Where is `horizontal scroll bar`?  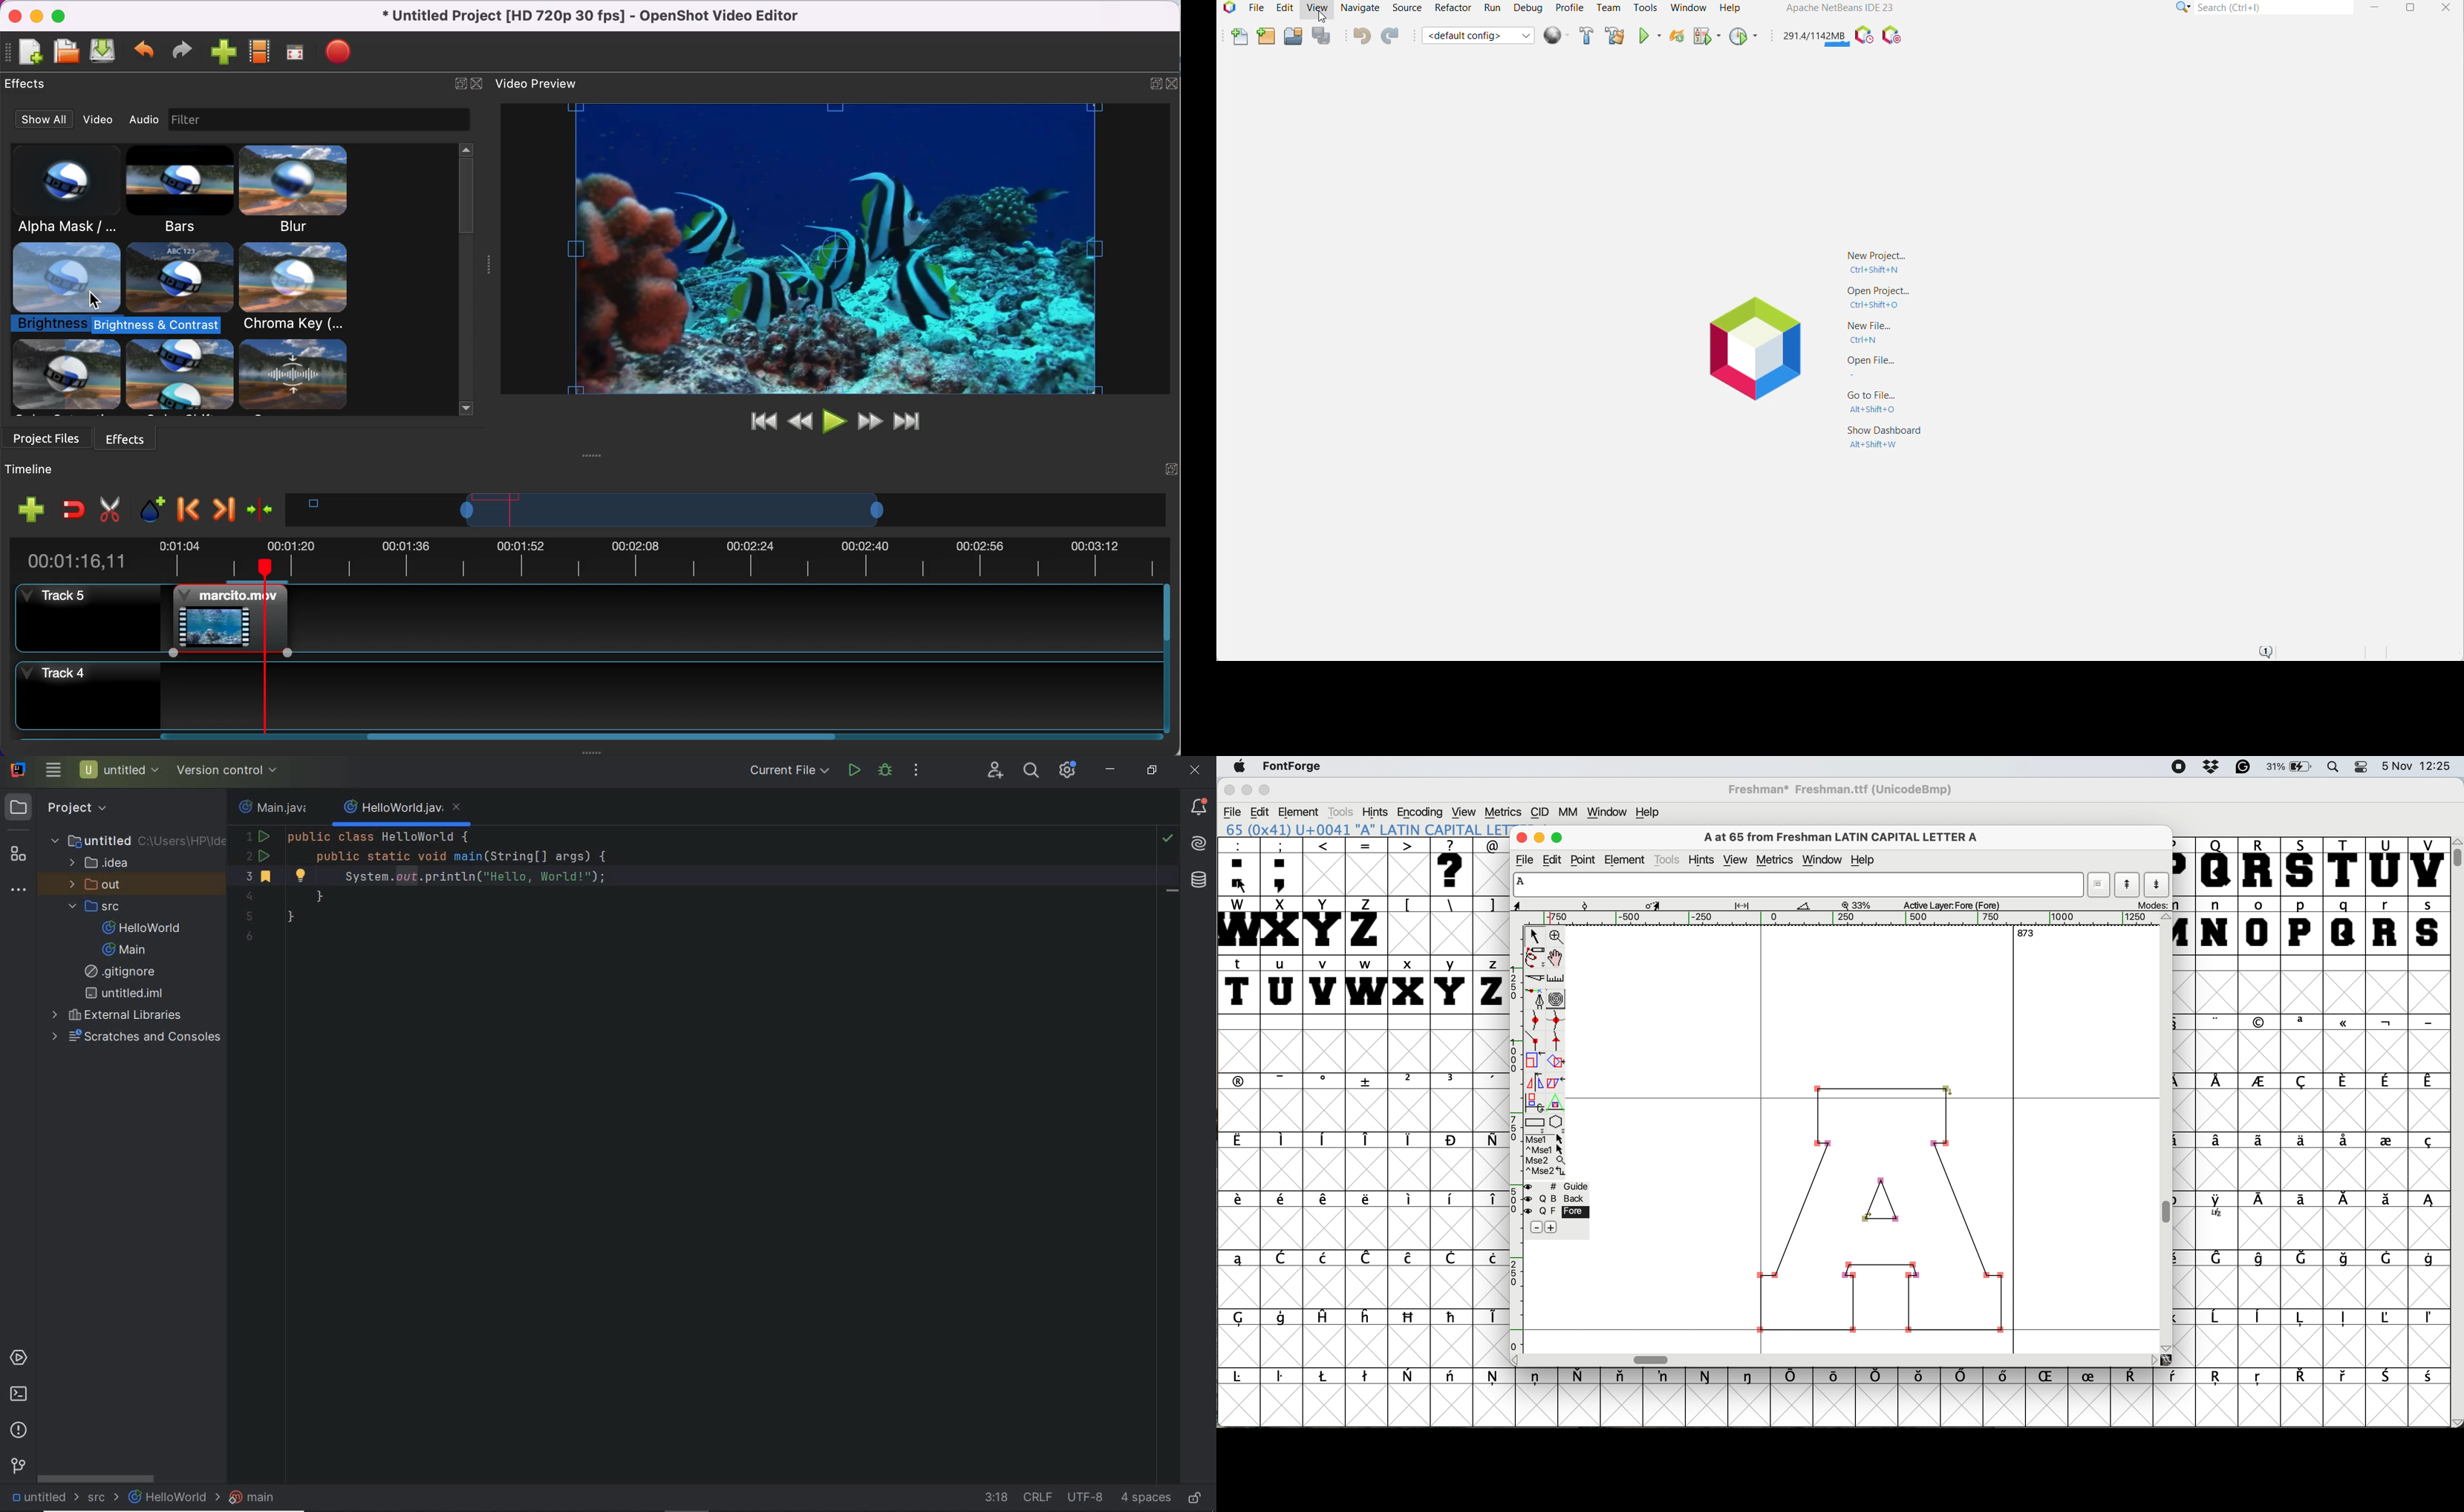 horizontal scroll bar is located at coordinates (1841, 1360).